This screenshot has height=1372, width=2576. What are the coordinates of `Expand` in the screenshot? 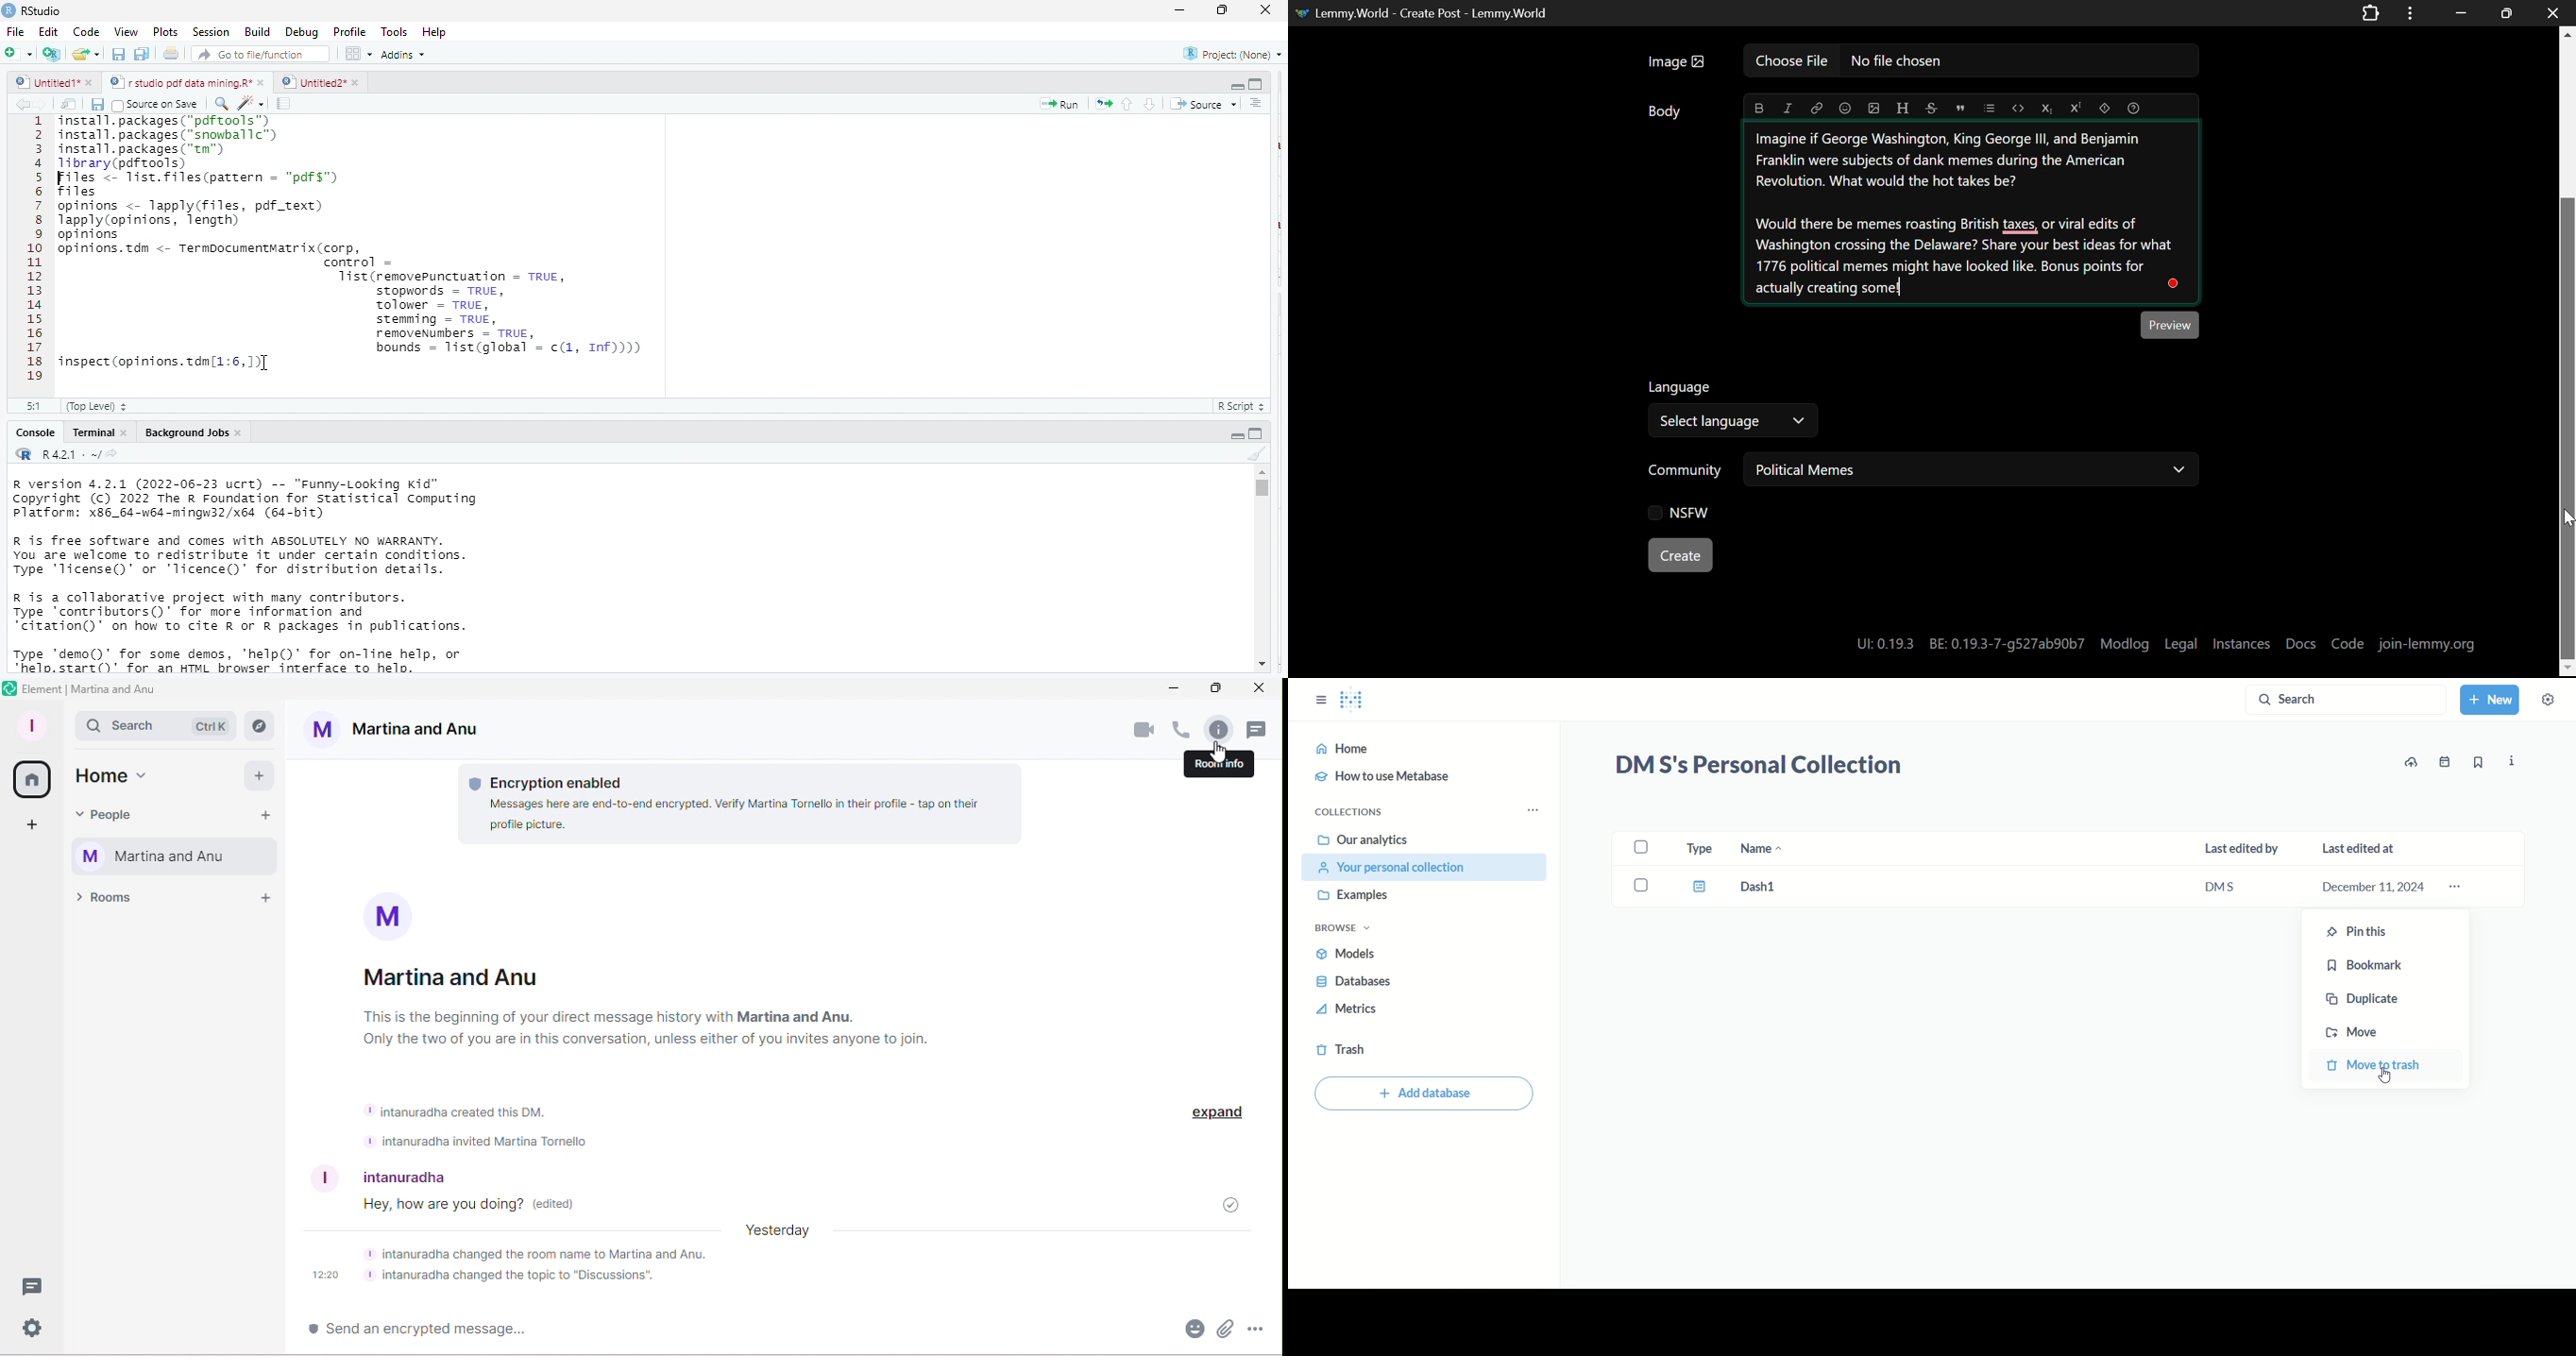 It's located at (1217, 1113).